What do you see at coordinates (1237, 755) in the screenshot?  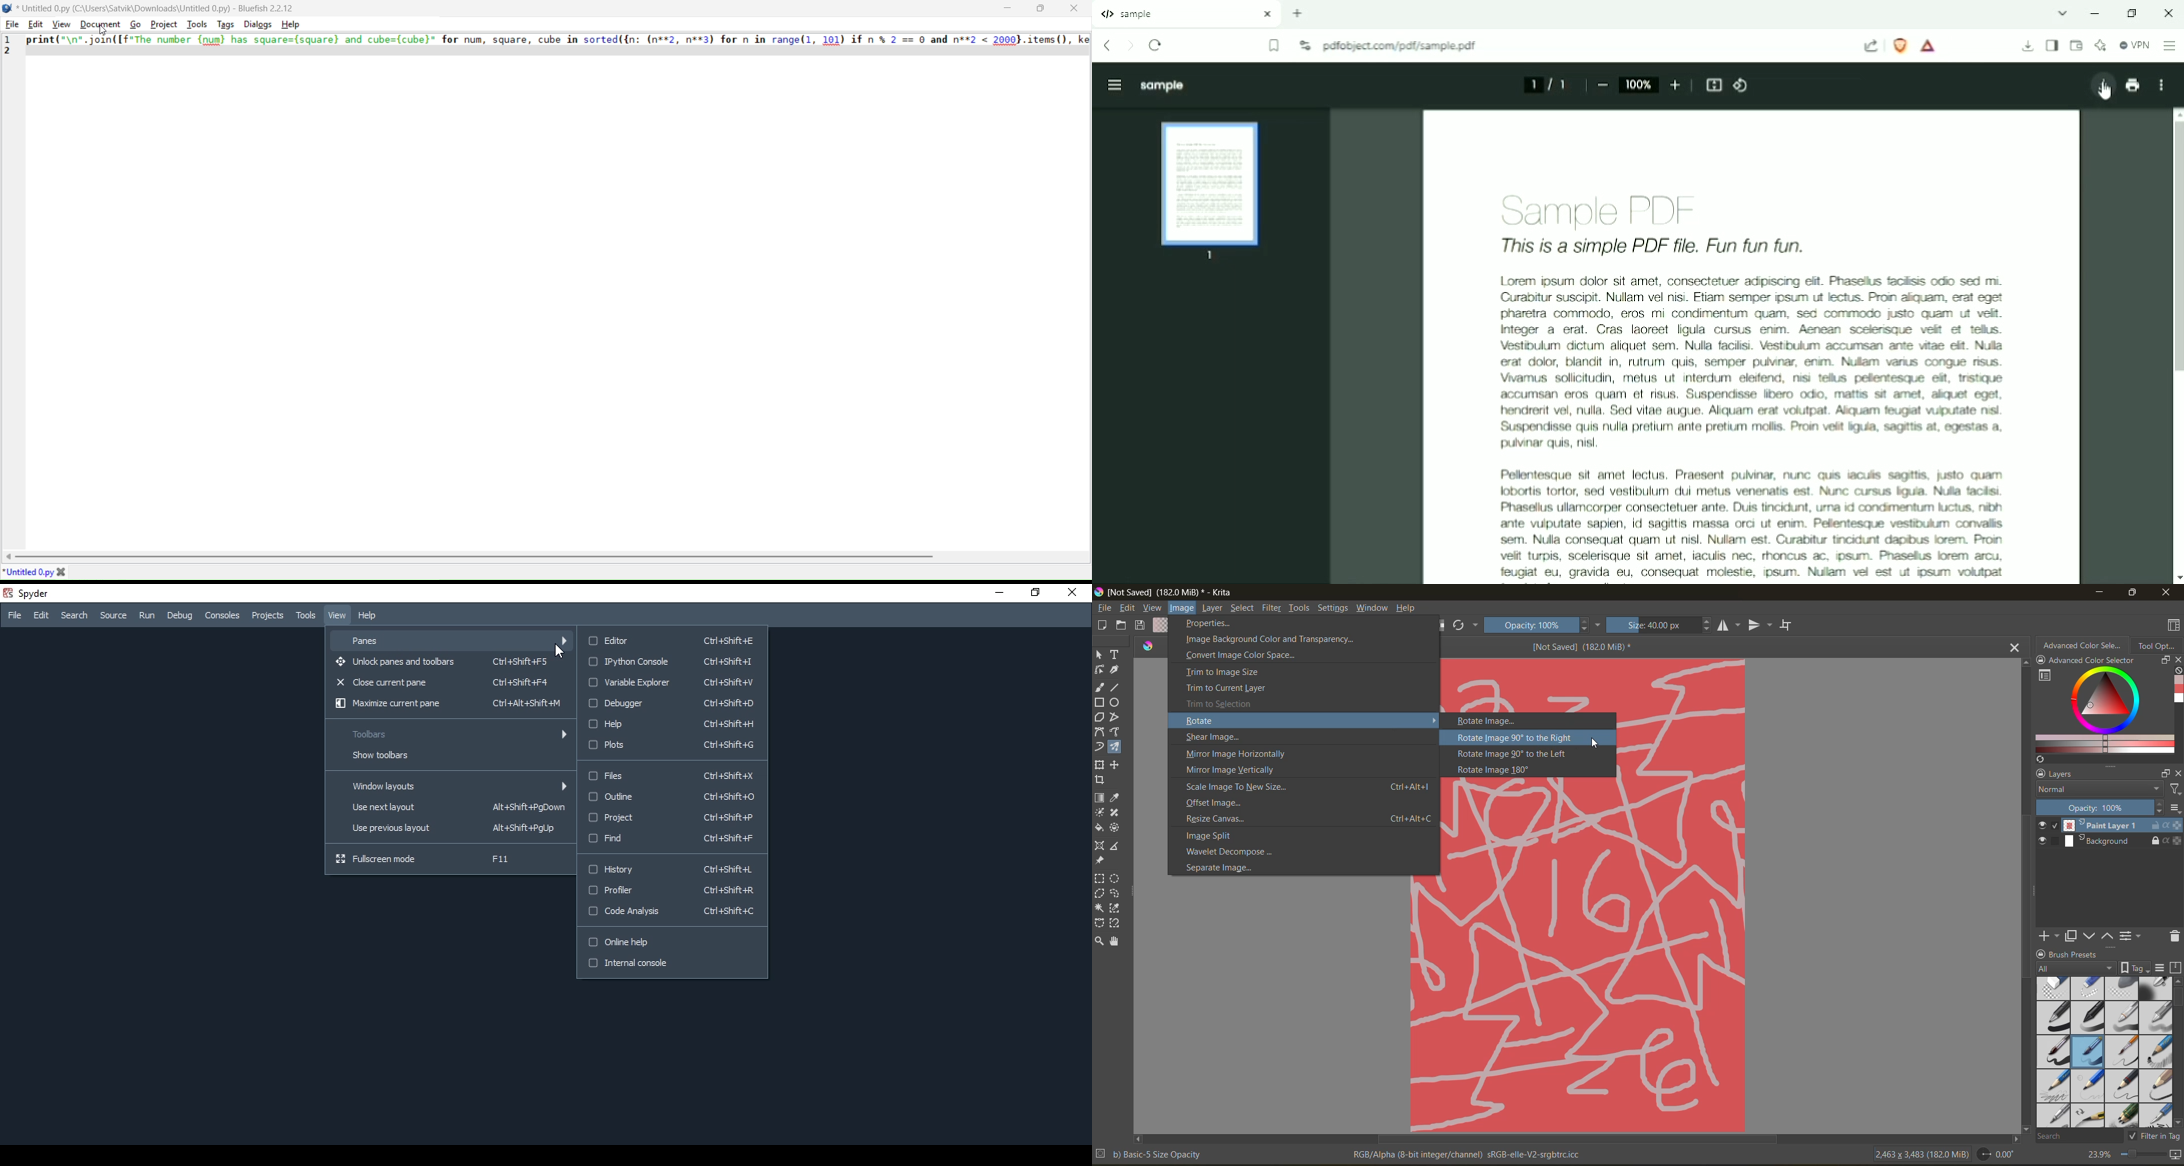 I see `mirror image horizontally` at bounding box center [1237, 755].